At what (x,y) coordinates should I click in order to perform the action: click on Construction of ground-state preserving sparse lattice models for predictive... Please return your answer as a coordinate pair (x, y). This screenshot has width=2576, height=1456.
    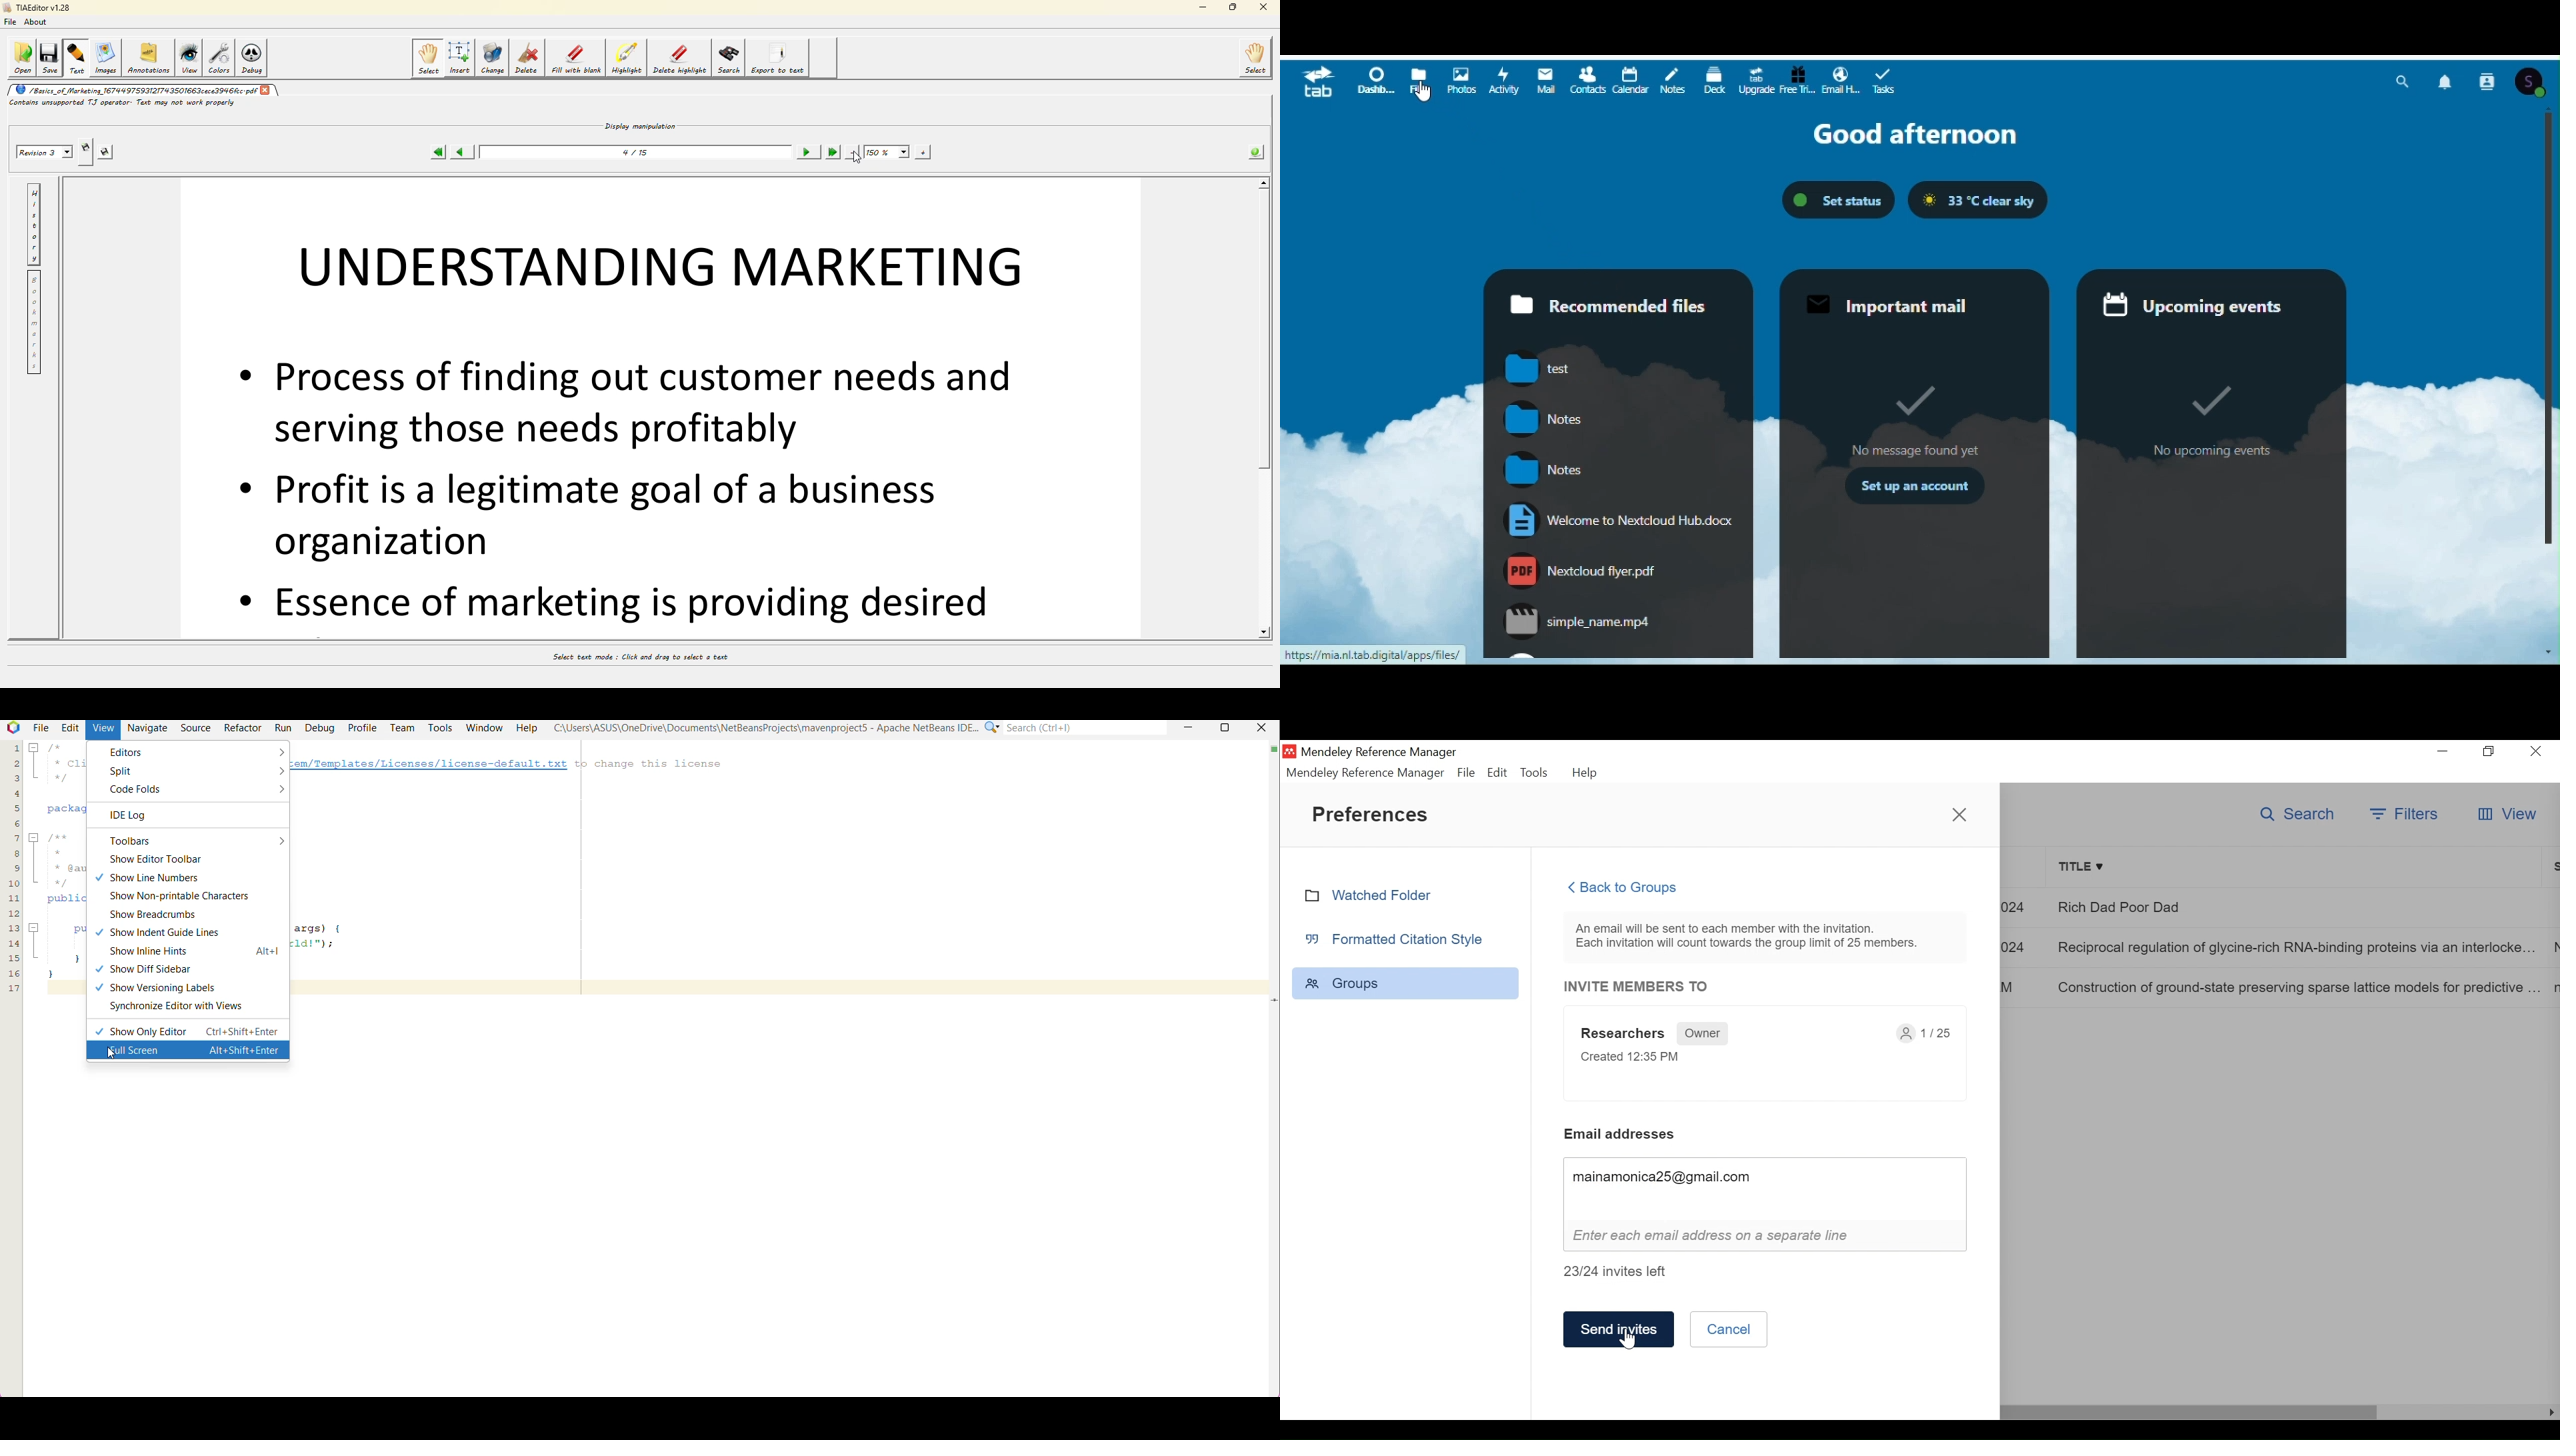
    Looking at the image, I should click on (2297, 987).